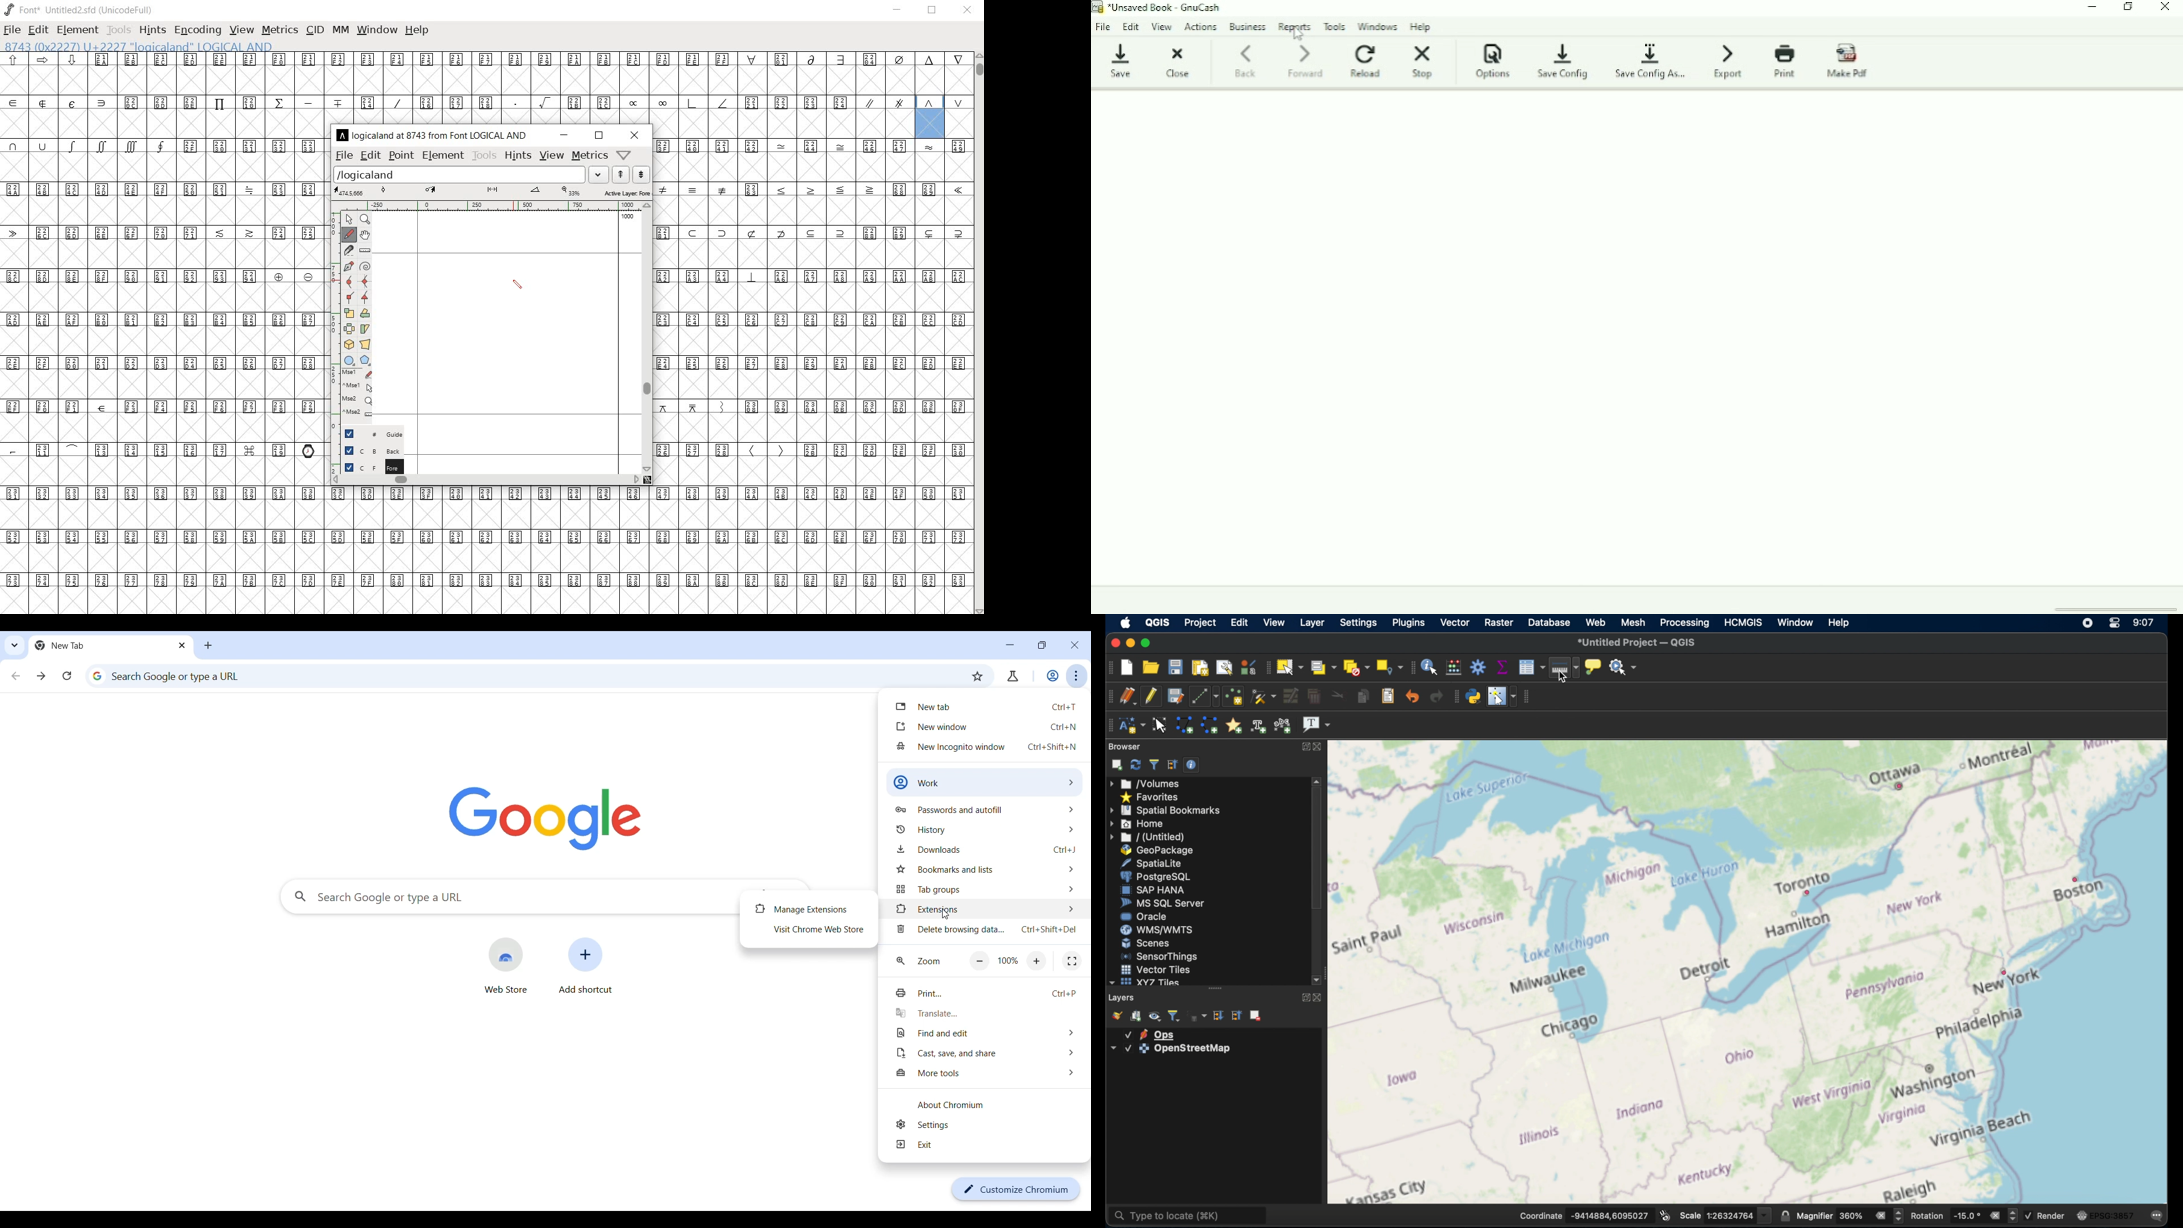 This screenshot has height=1232, width=2184. What do you see at coordinates (590, 155) in the screenshot?
I see `metrics` at bounding box center [590, 155].